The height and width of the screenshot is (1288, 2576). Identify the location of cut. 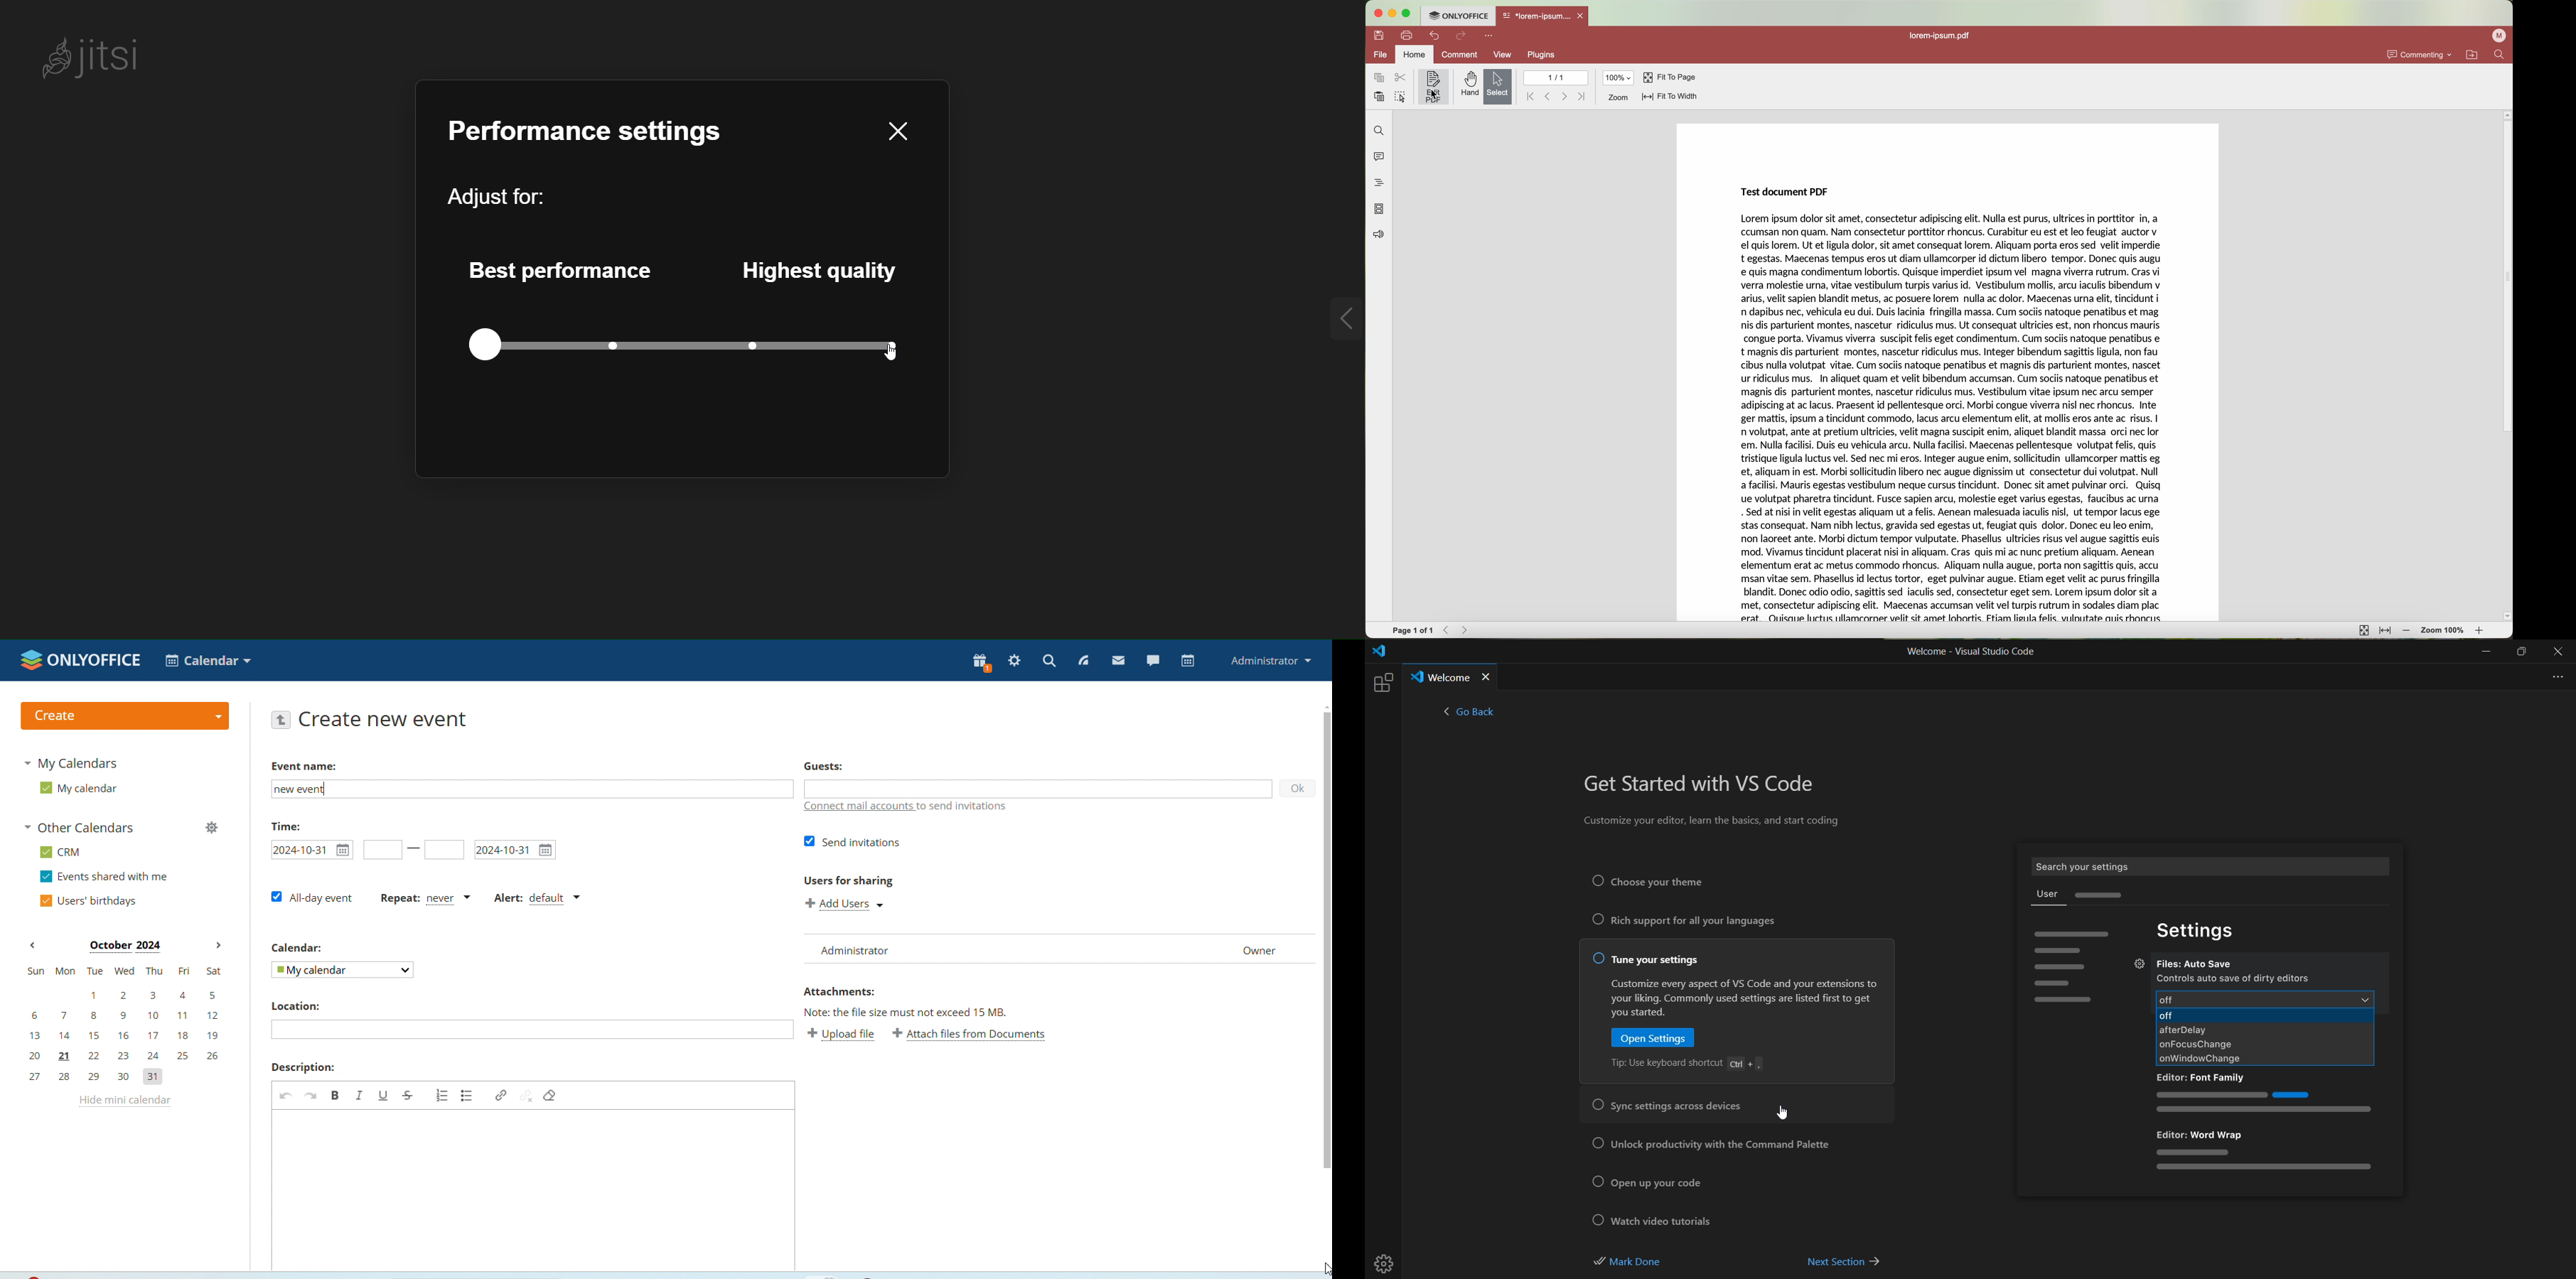
(1399, 77).